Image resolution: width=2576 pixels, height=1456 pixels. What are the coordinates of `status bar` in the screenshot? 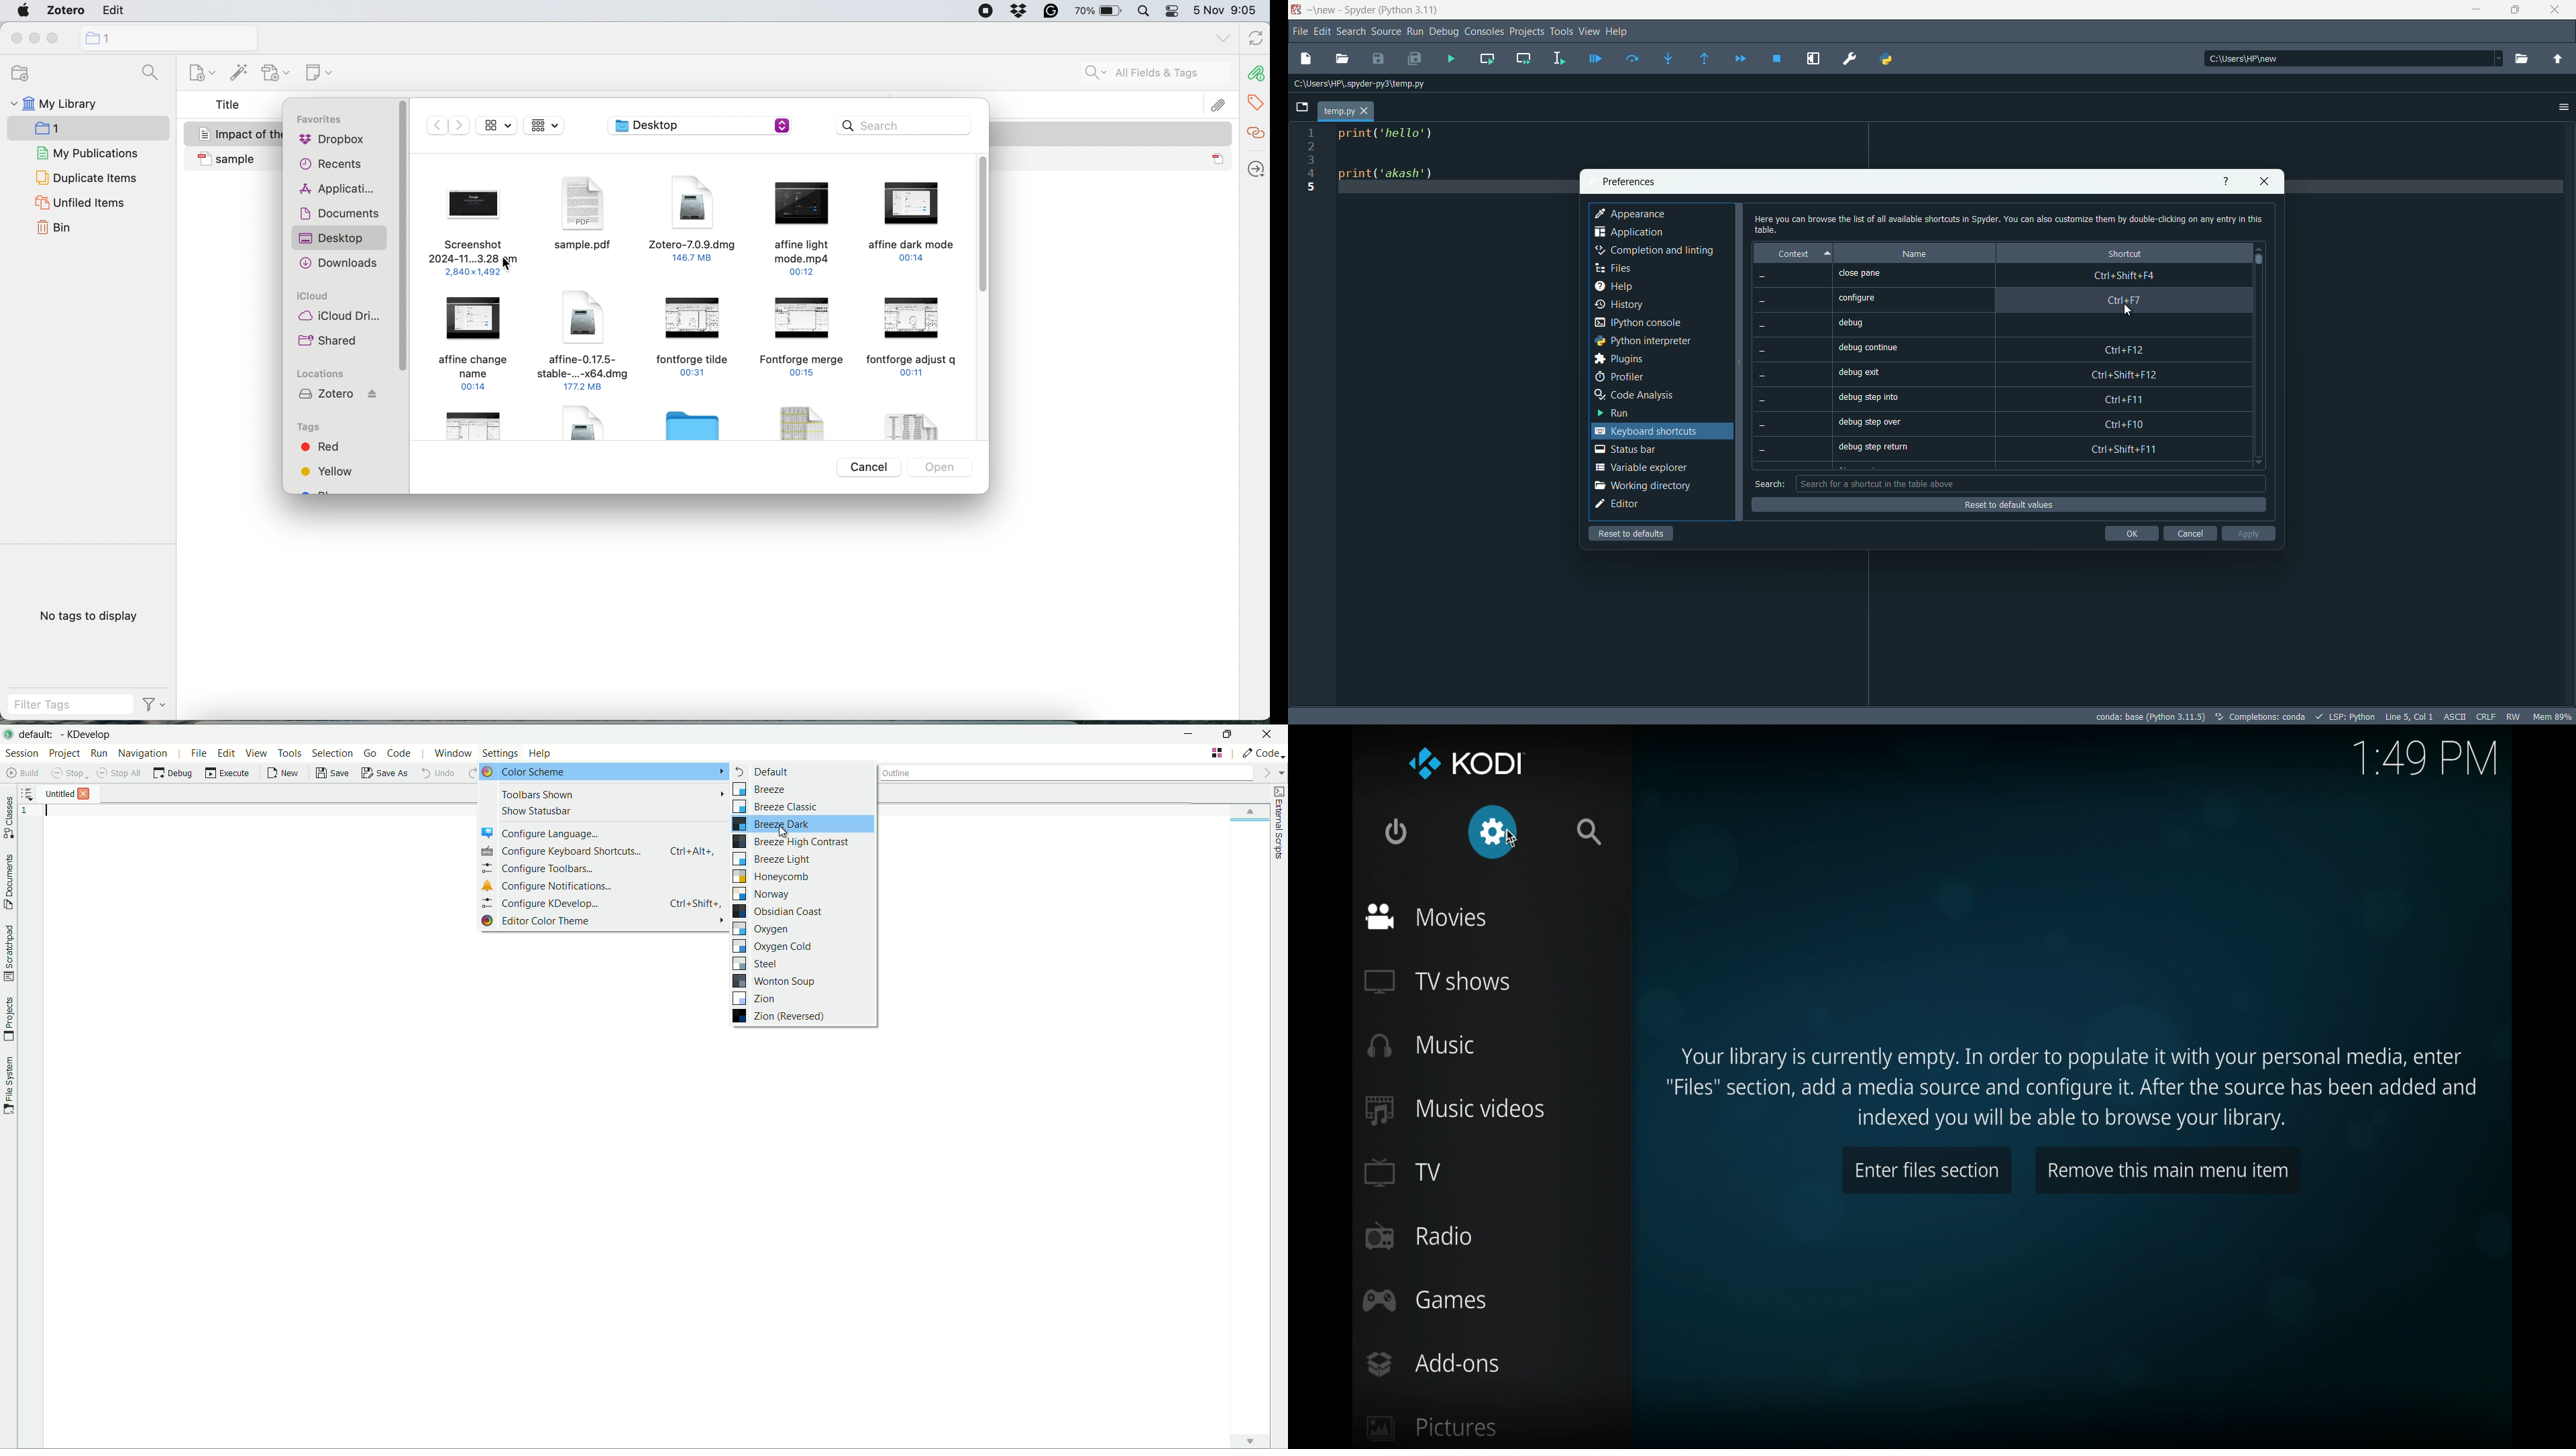 It's located at (1625, 449).